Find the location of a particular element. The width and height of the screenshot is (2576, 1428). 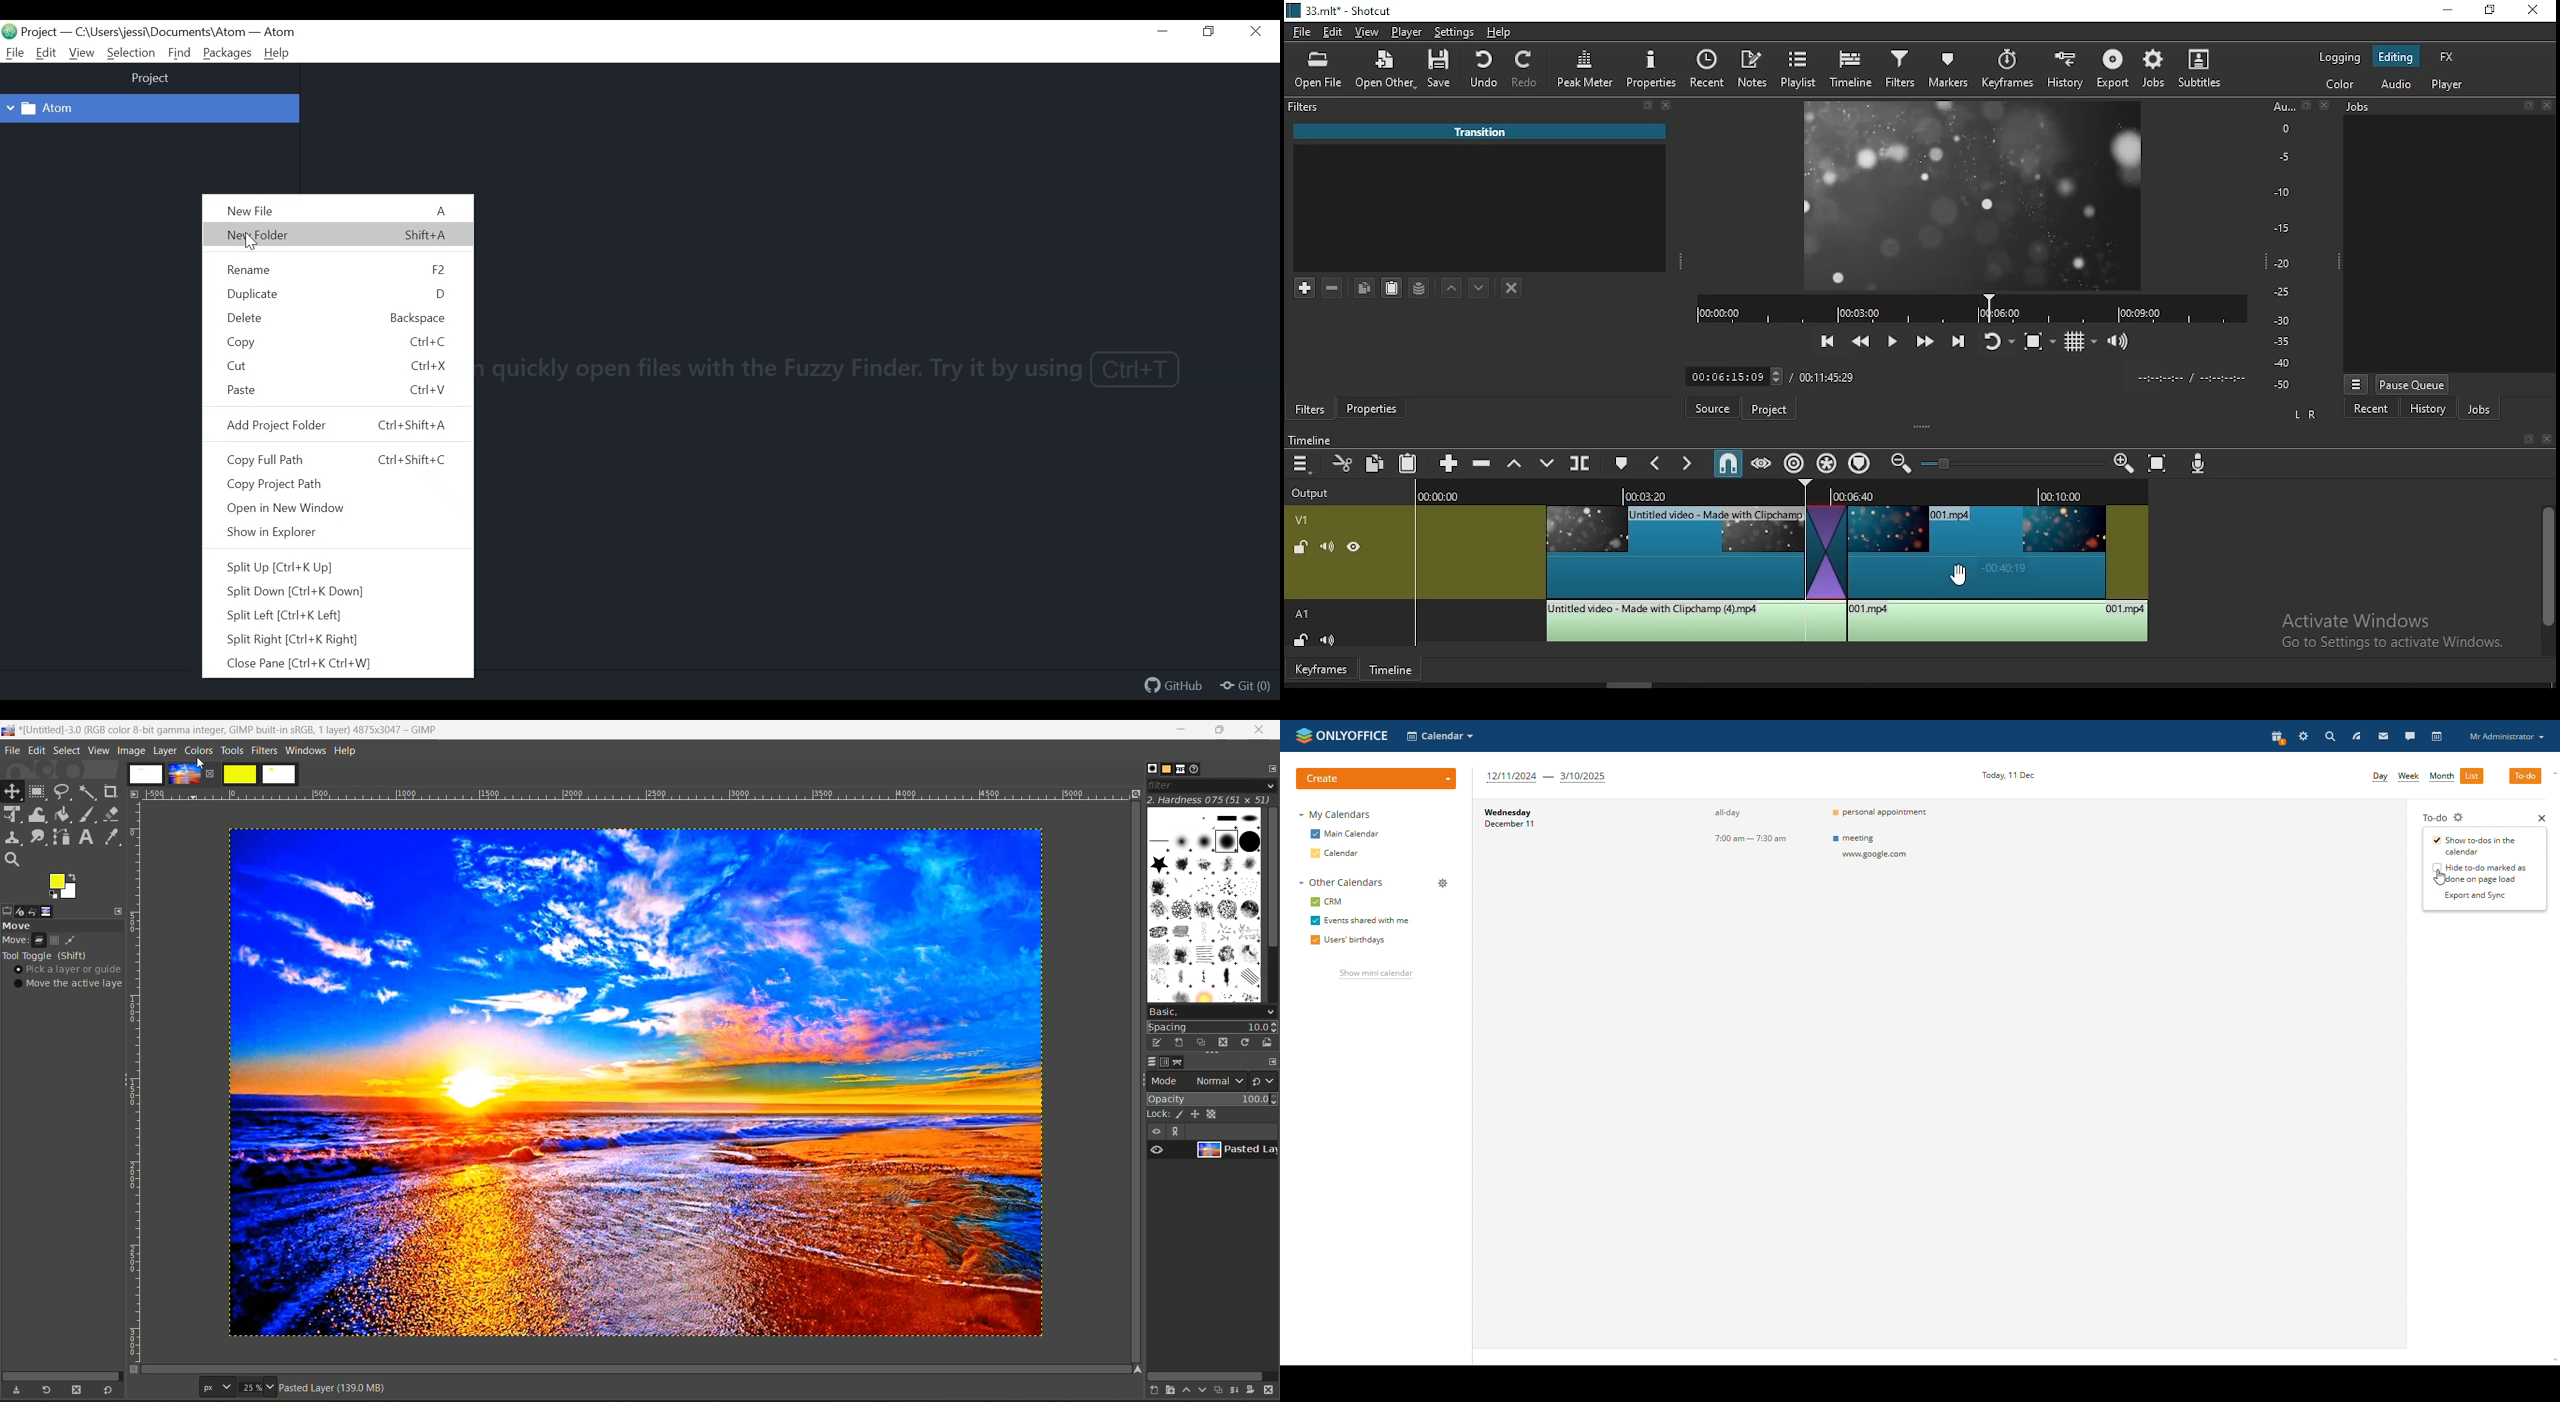

export is located at coordinates (2115, 69).